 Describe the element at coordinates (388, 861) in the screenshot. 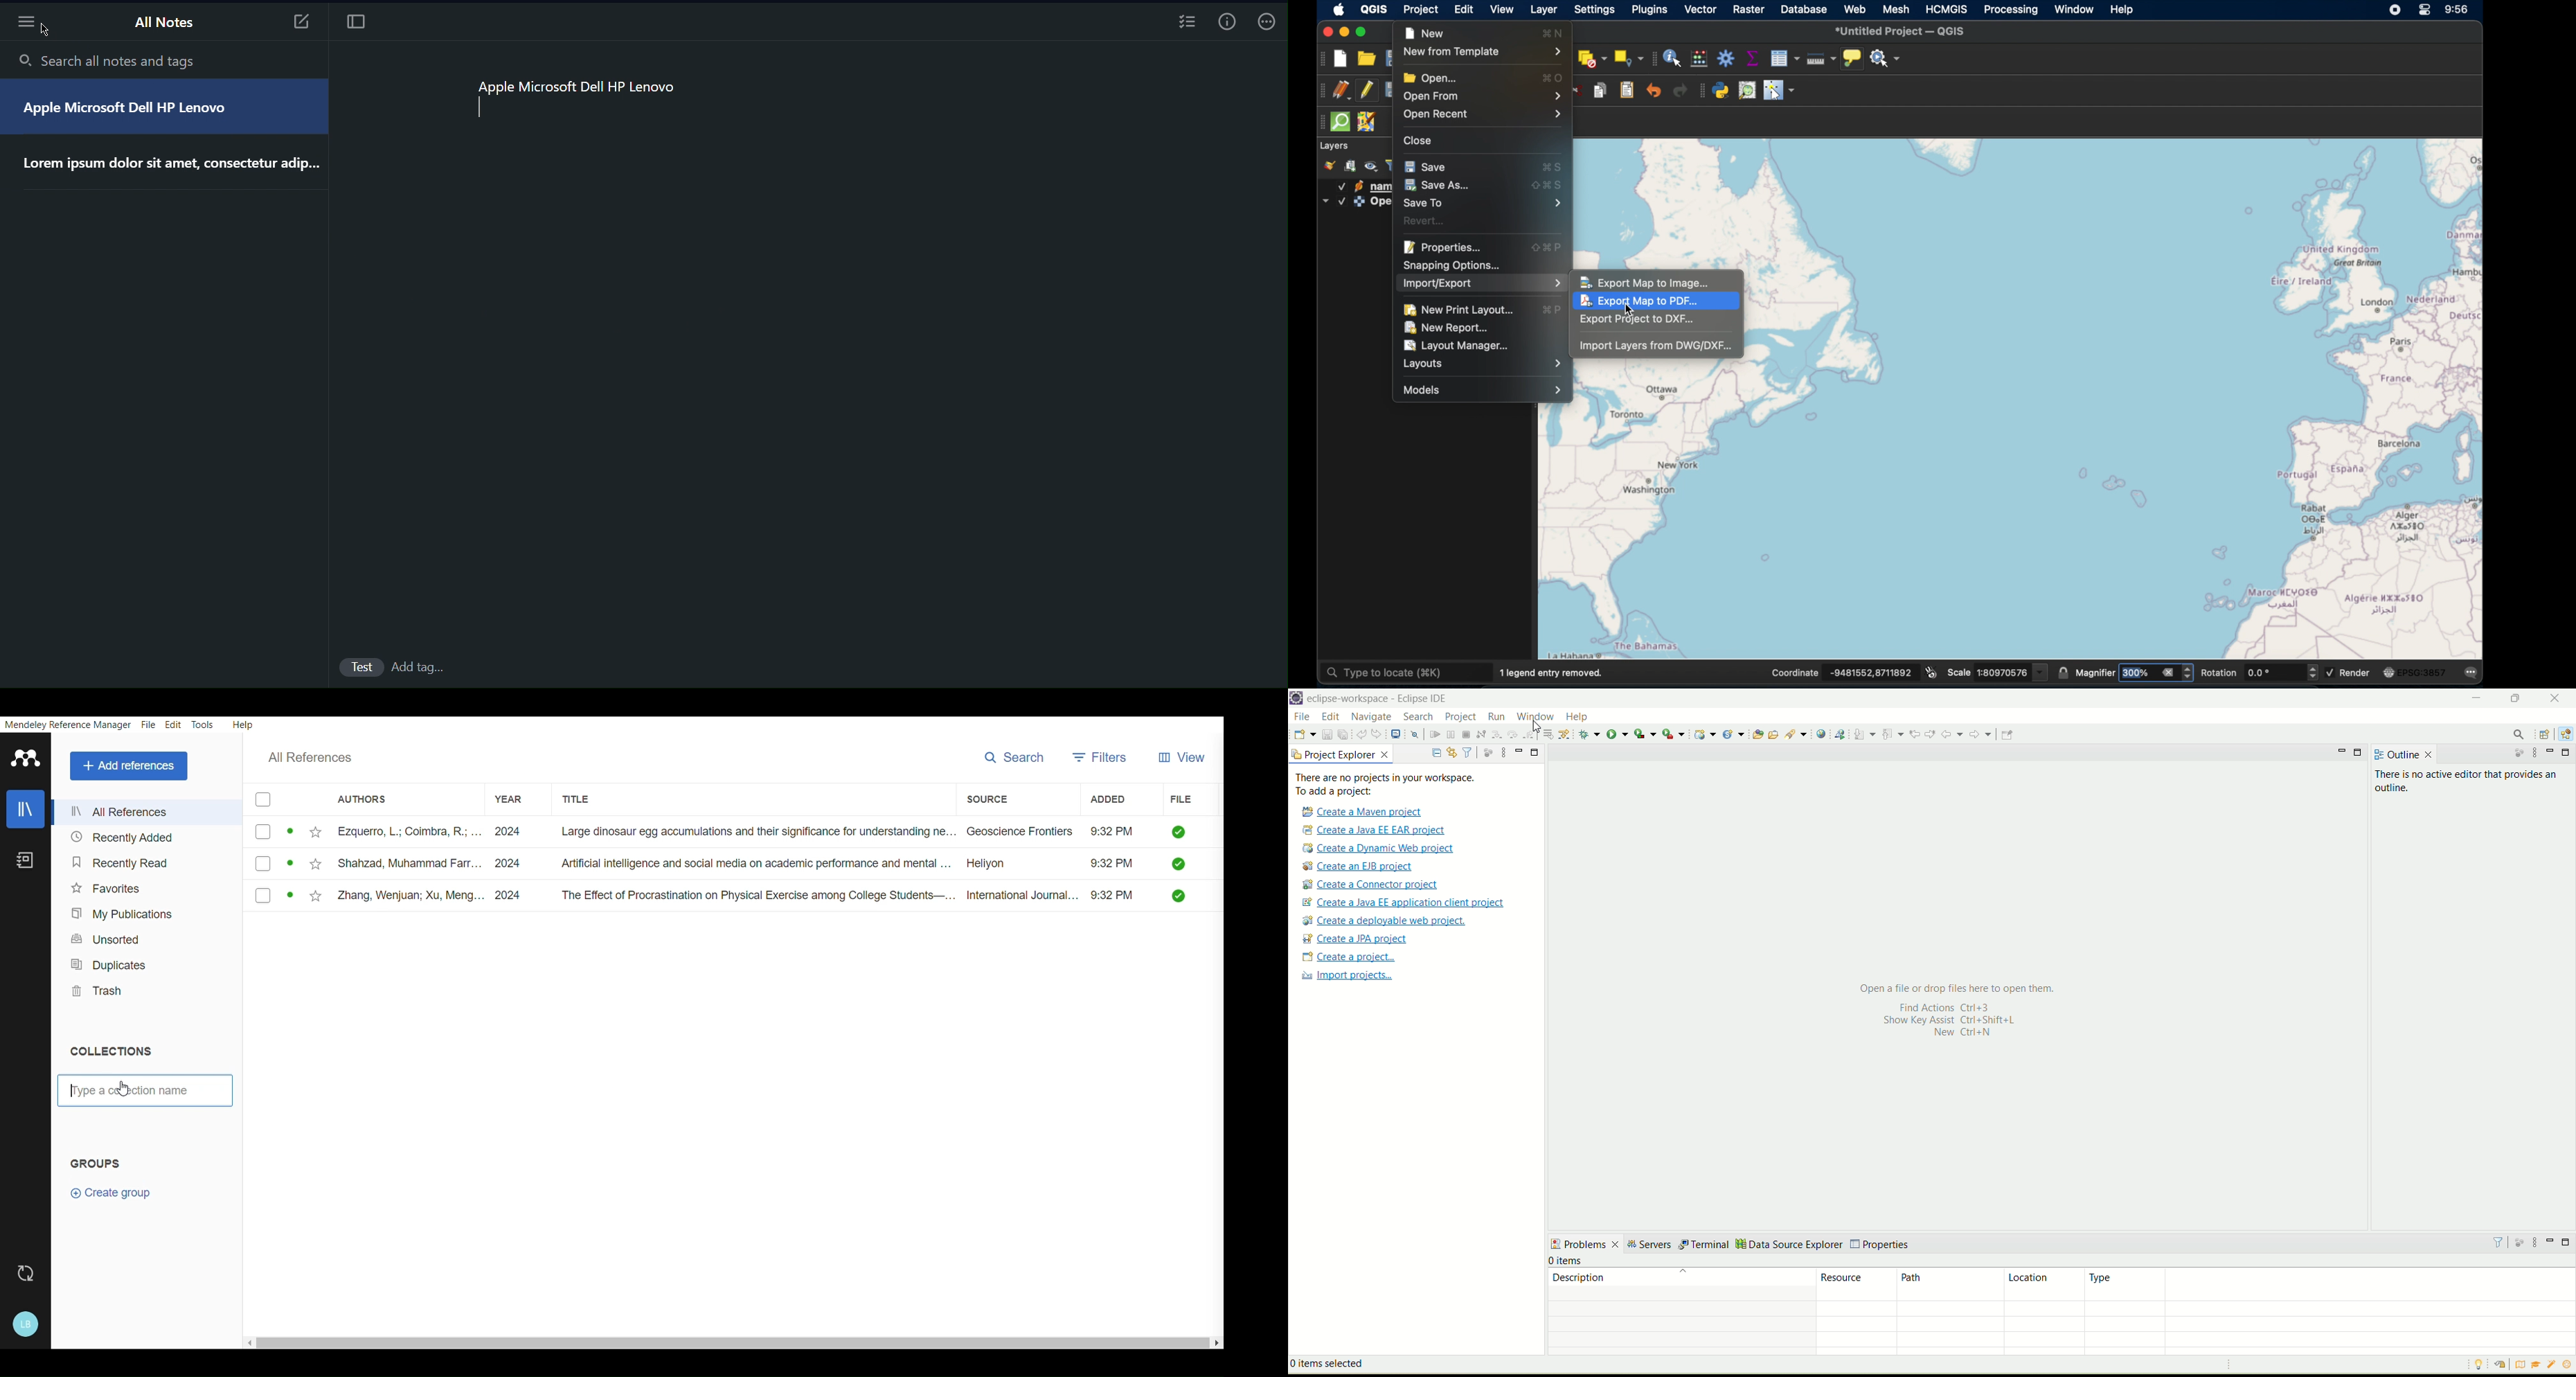

I see `Shahzad, Muhammad Farr.` at that location.